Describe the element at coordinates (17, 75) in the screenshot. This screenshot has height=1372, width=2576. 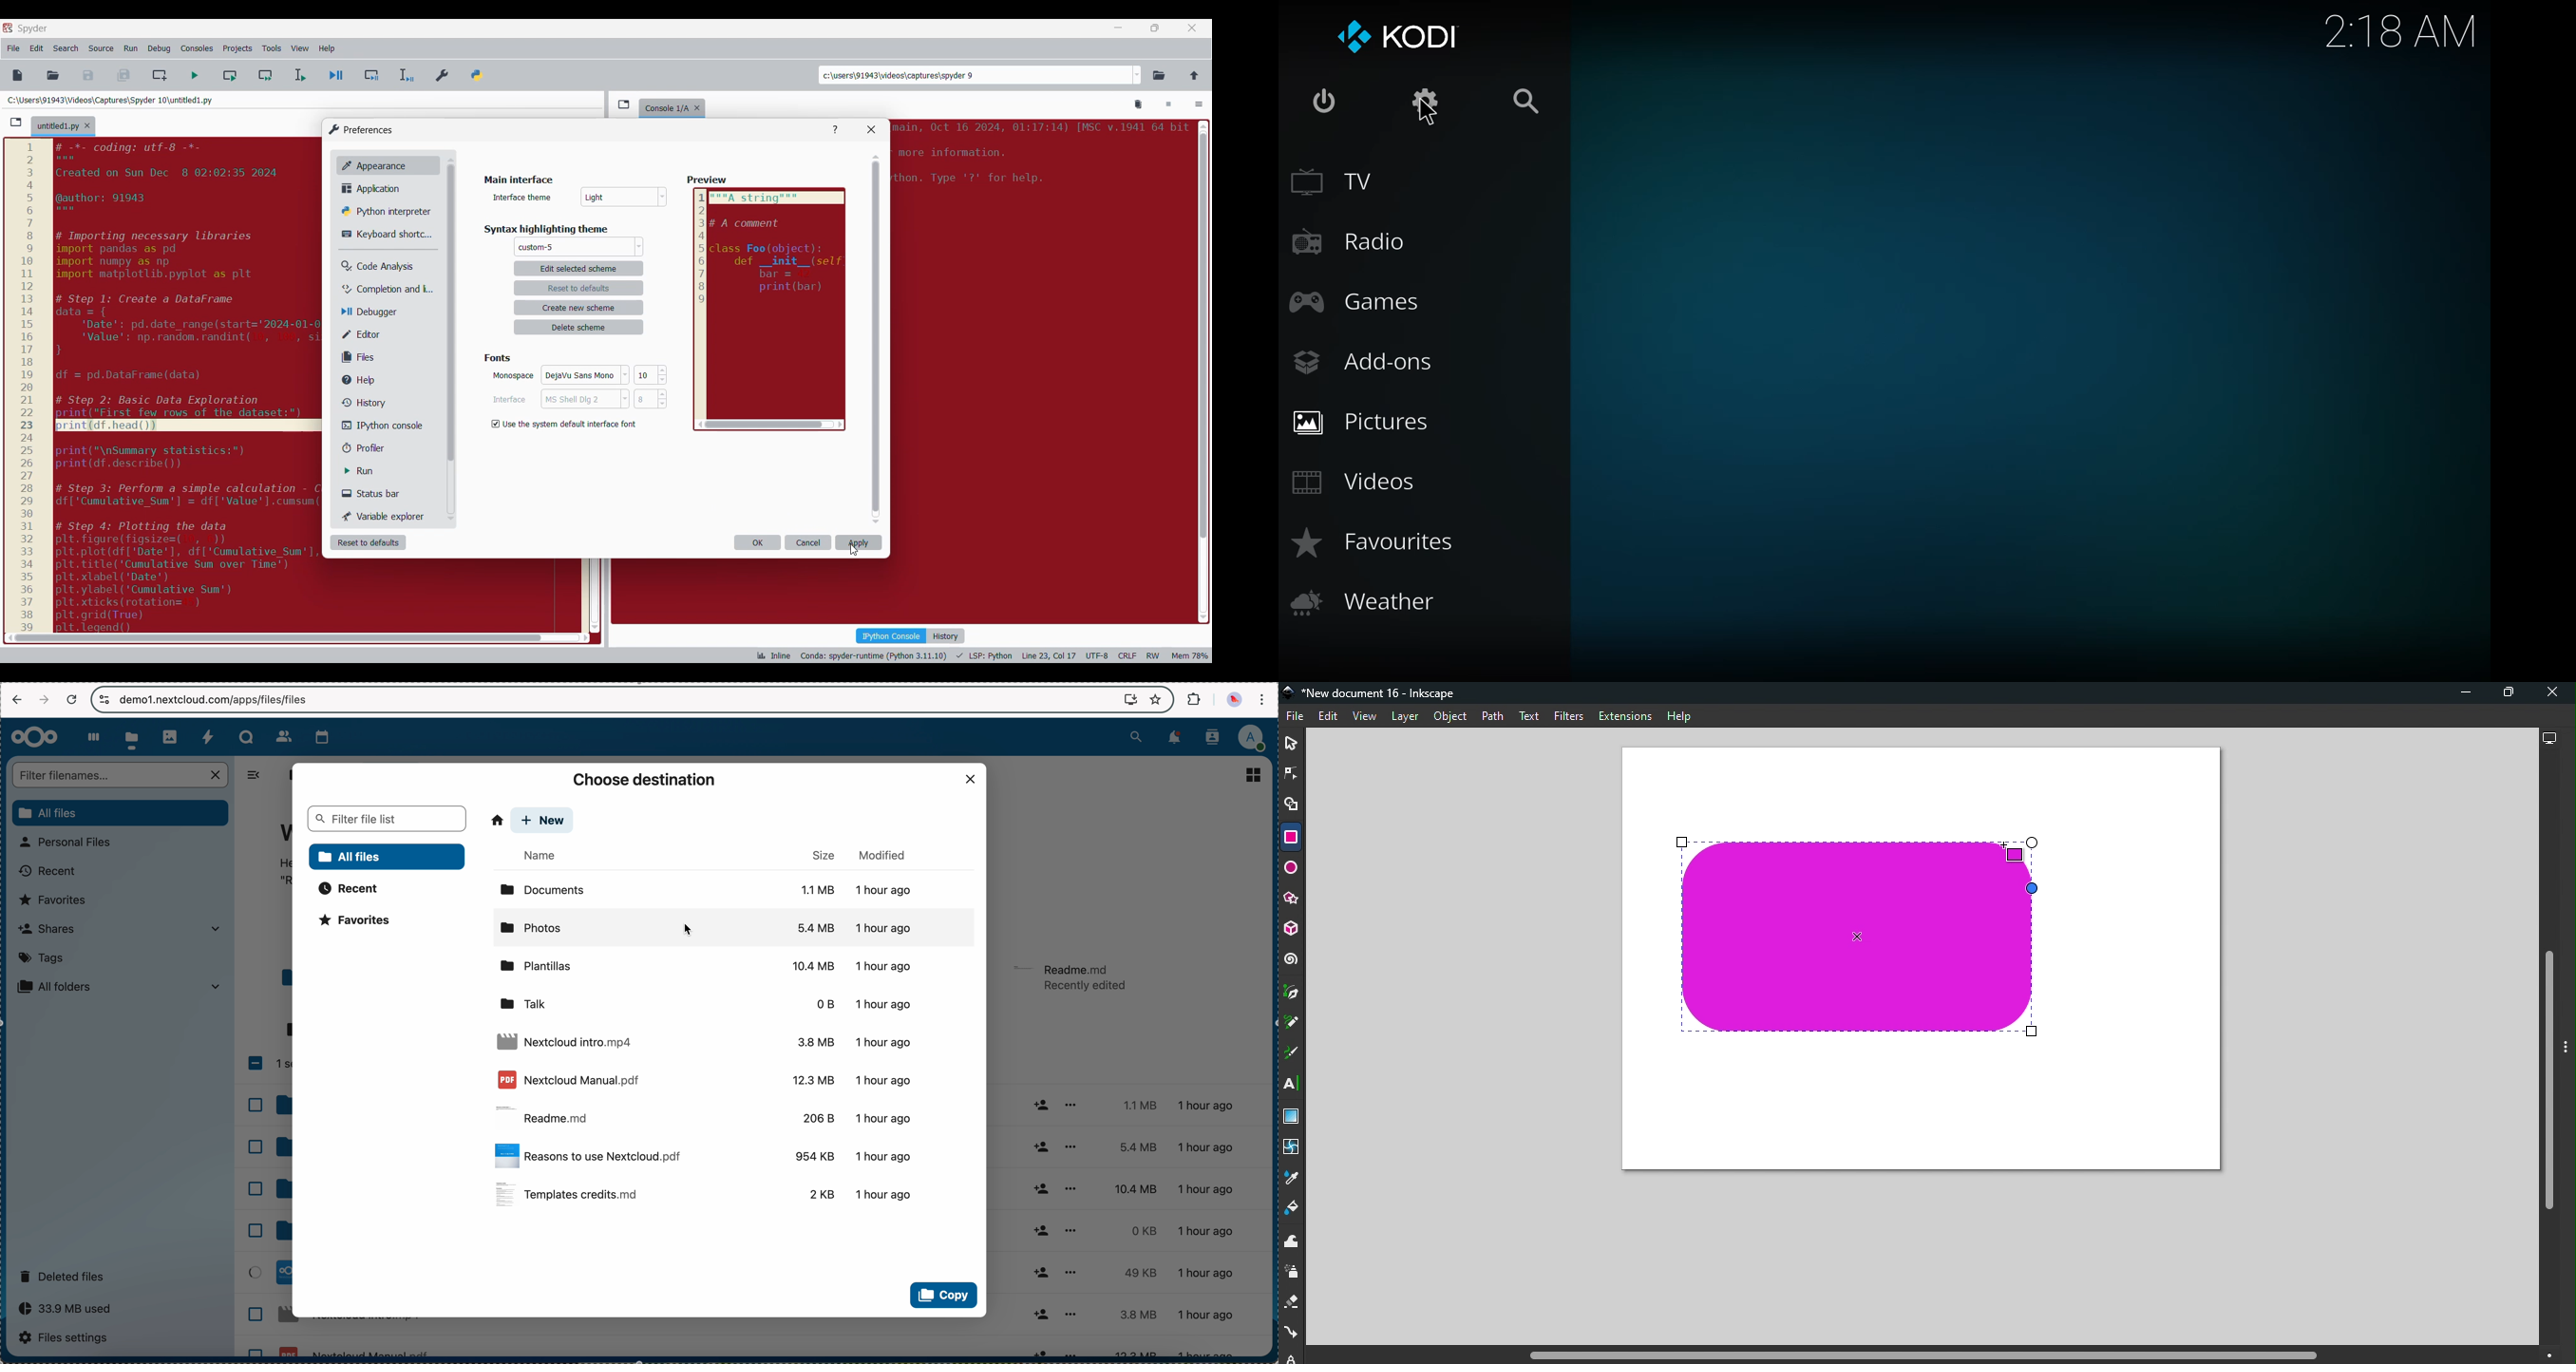
I see `New file` at that location.